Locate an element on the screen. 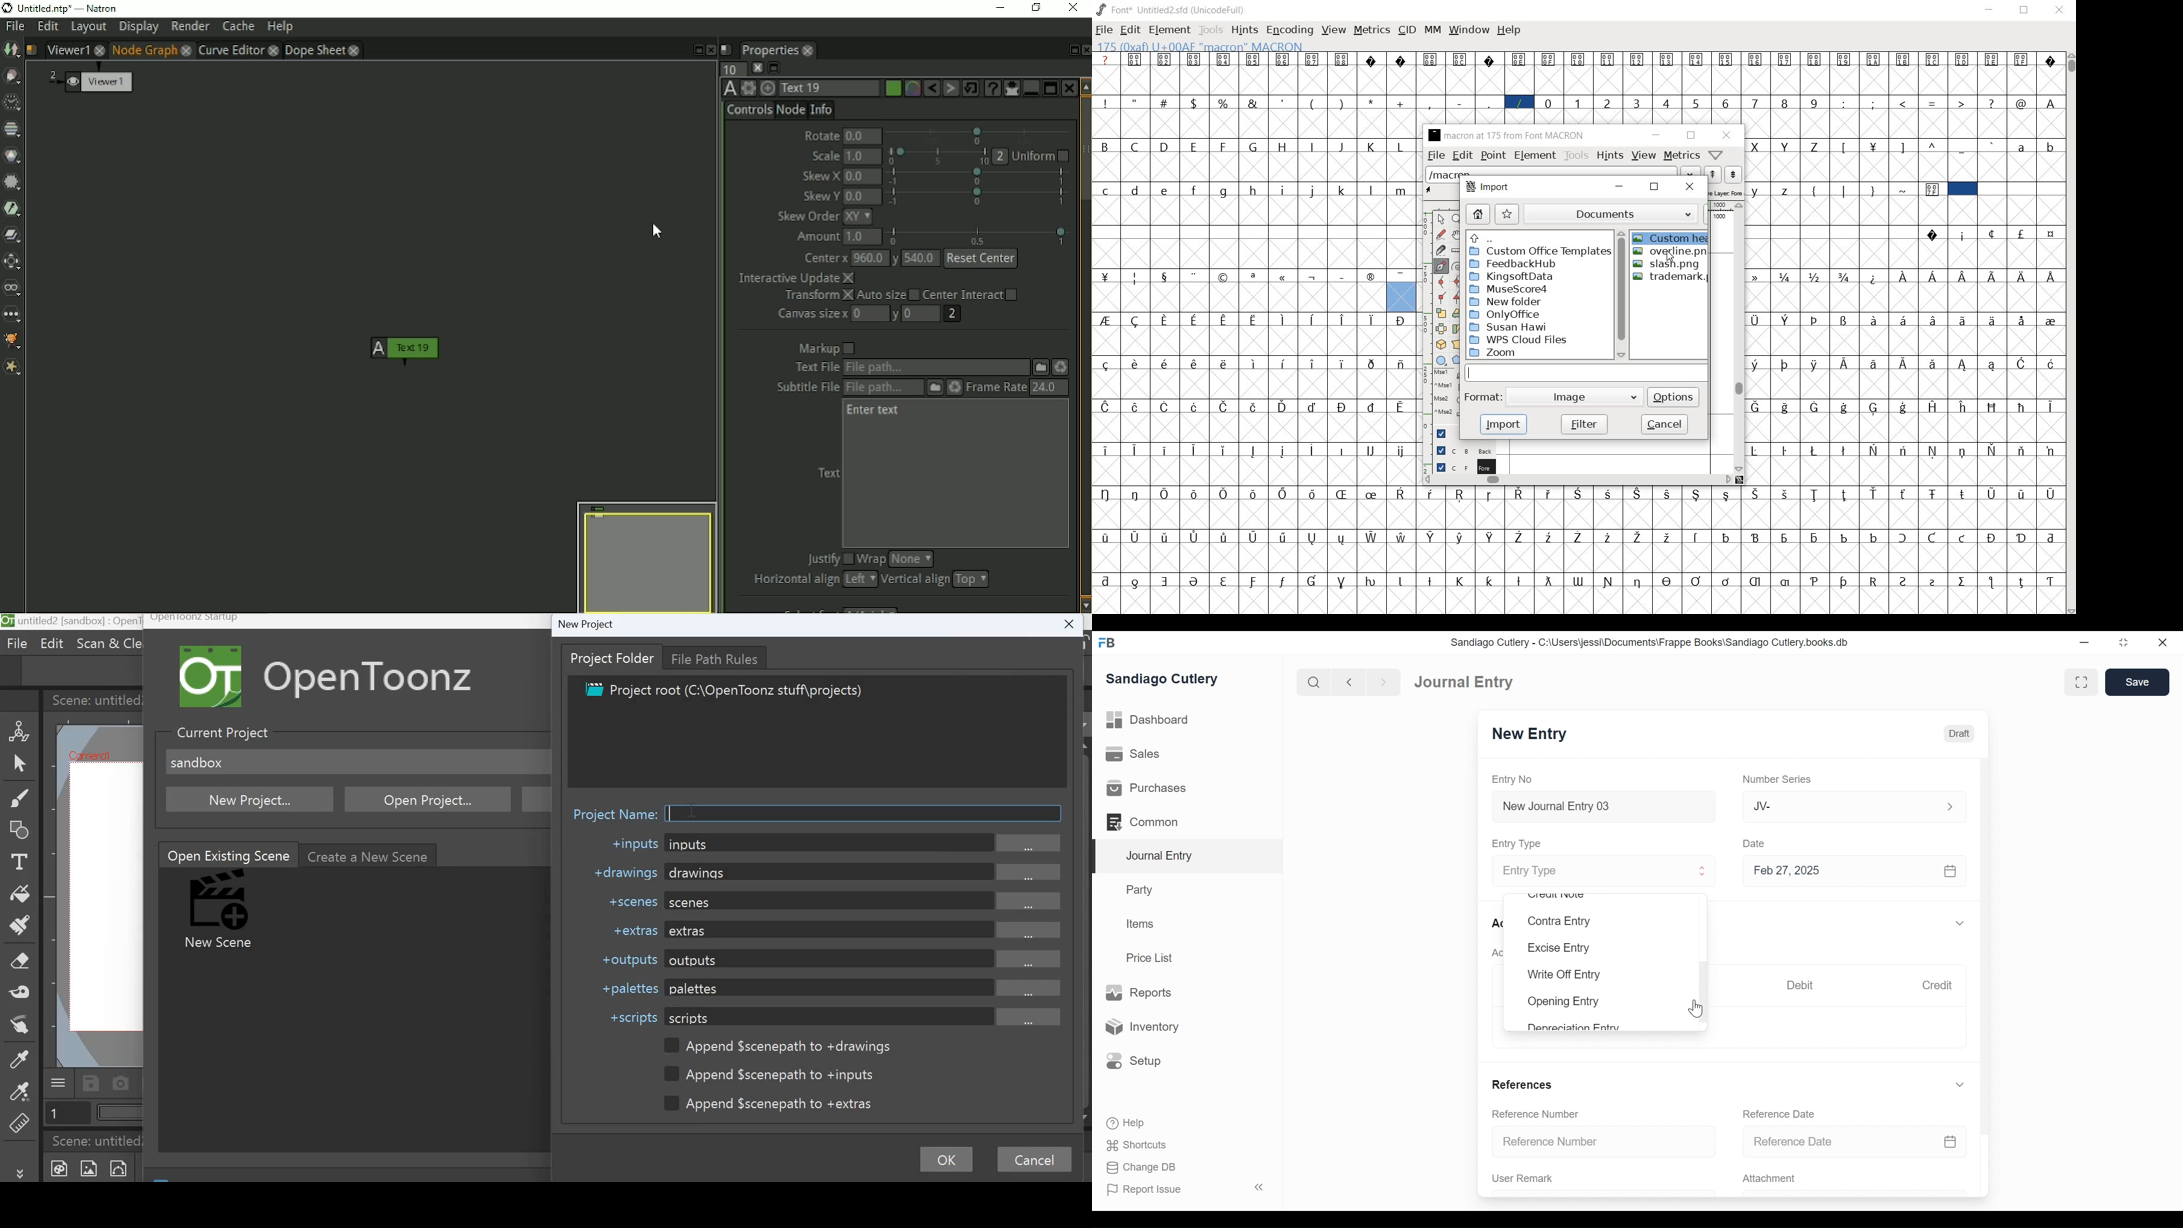  Symbol is located at coordinates (2051, 320).